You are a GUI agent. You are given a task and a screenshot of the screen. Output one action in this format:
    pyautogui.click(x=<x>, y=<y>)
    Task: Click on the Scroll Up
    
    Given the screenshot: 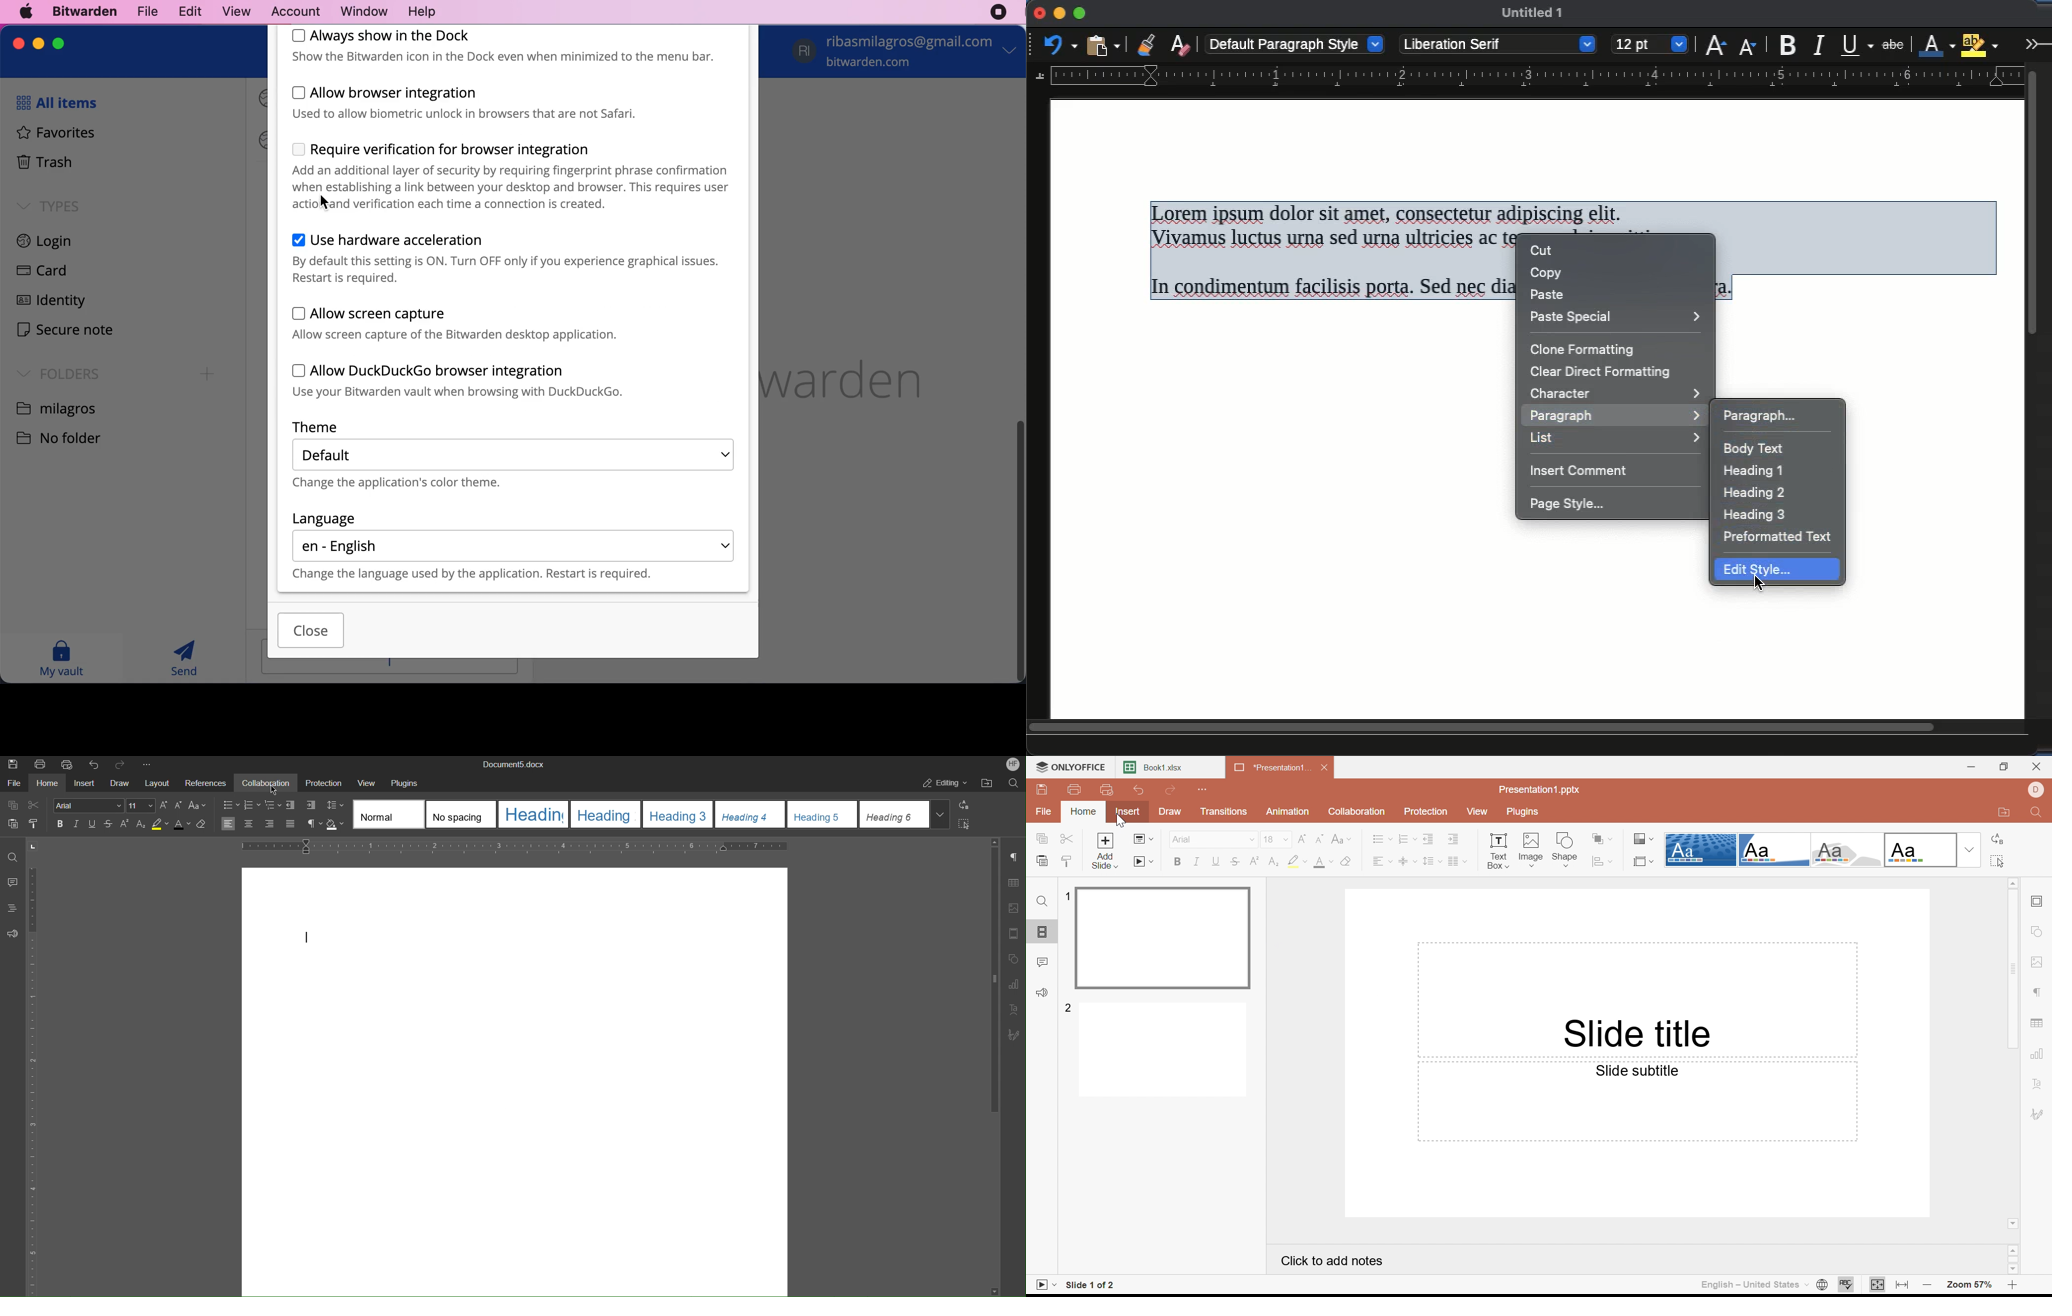 What is the action you would take?
    pyautogui.click(x=2015, y=1249)
    